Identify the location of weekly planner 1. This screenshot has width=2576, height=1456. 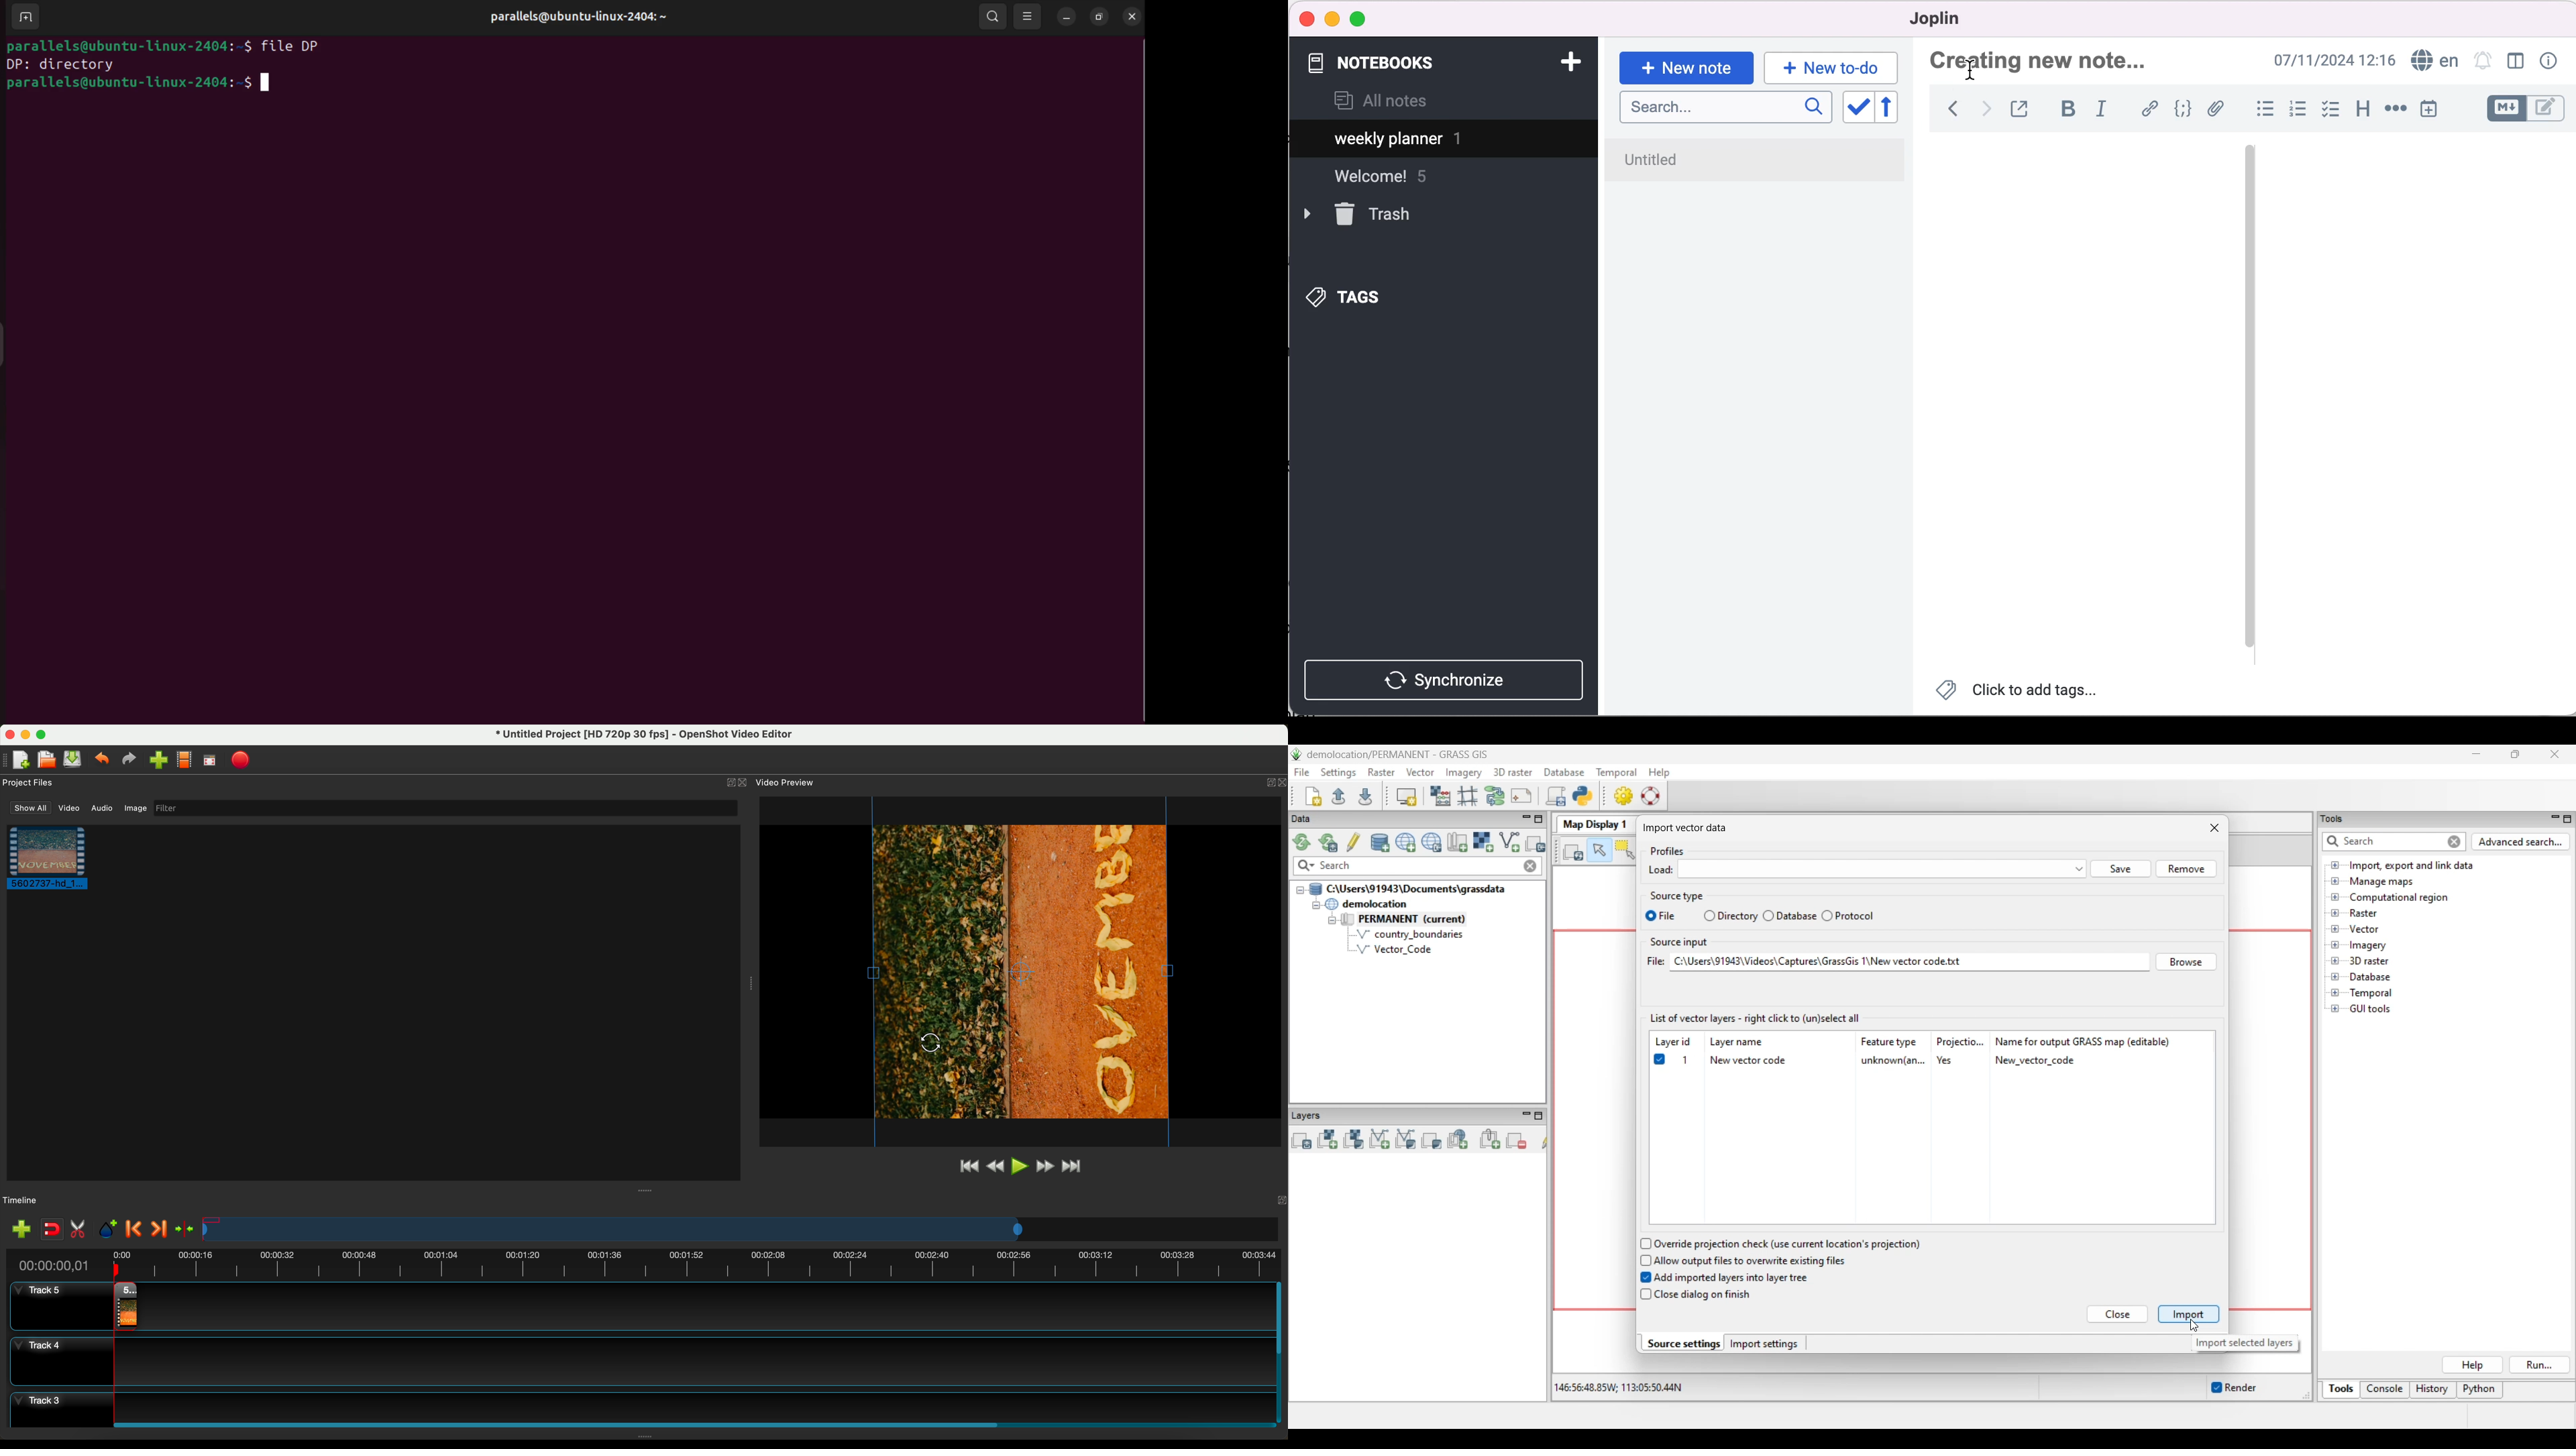
(1433, 141).